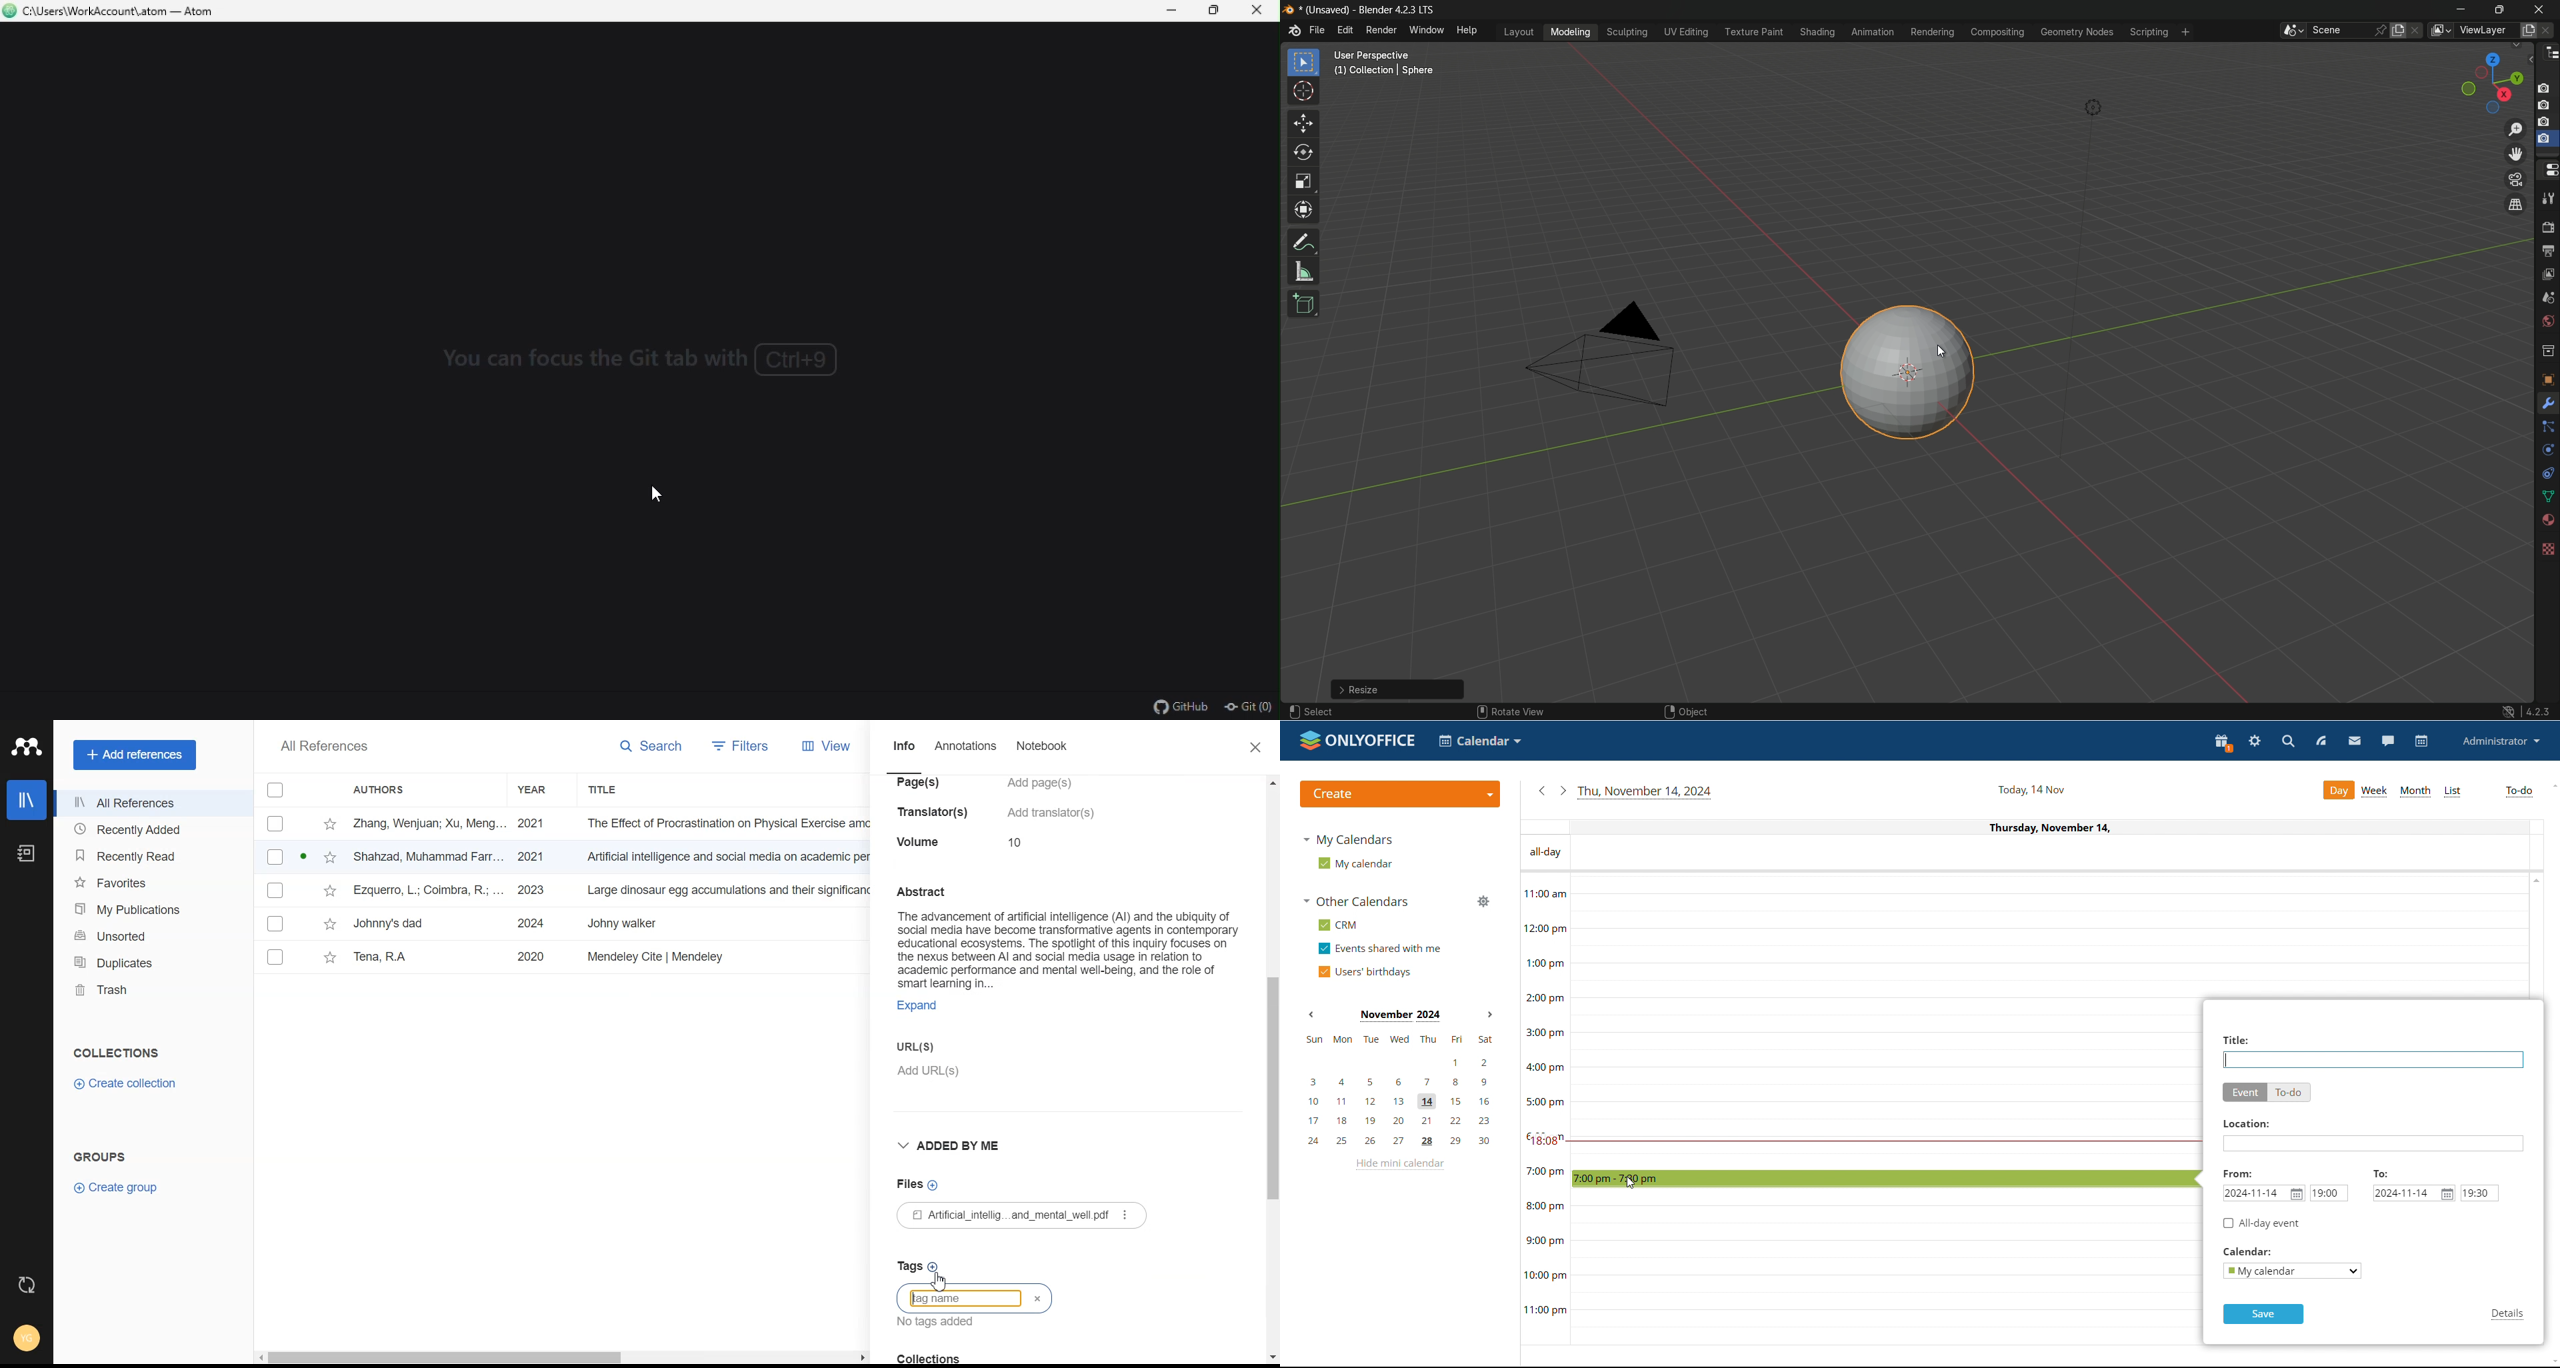 This screenshot has width=2576, height=1372. Describe the element at coordinates (150, 881) in the screenshot. I see `Favorites` at that location.